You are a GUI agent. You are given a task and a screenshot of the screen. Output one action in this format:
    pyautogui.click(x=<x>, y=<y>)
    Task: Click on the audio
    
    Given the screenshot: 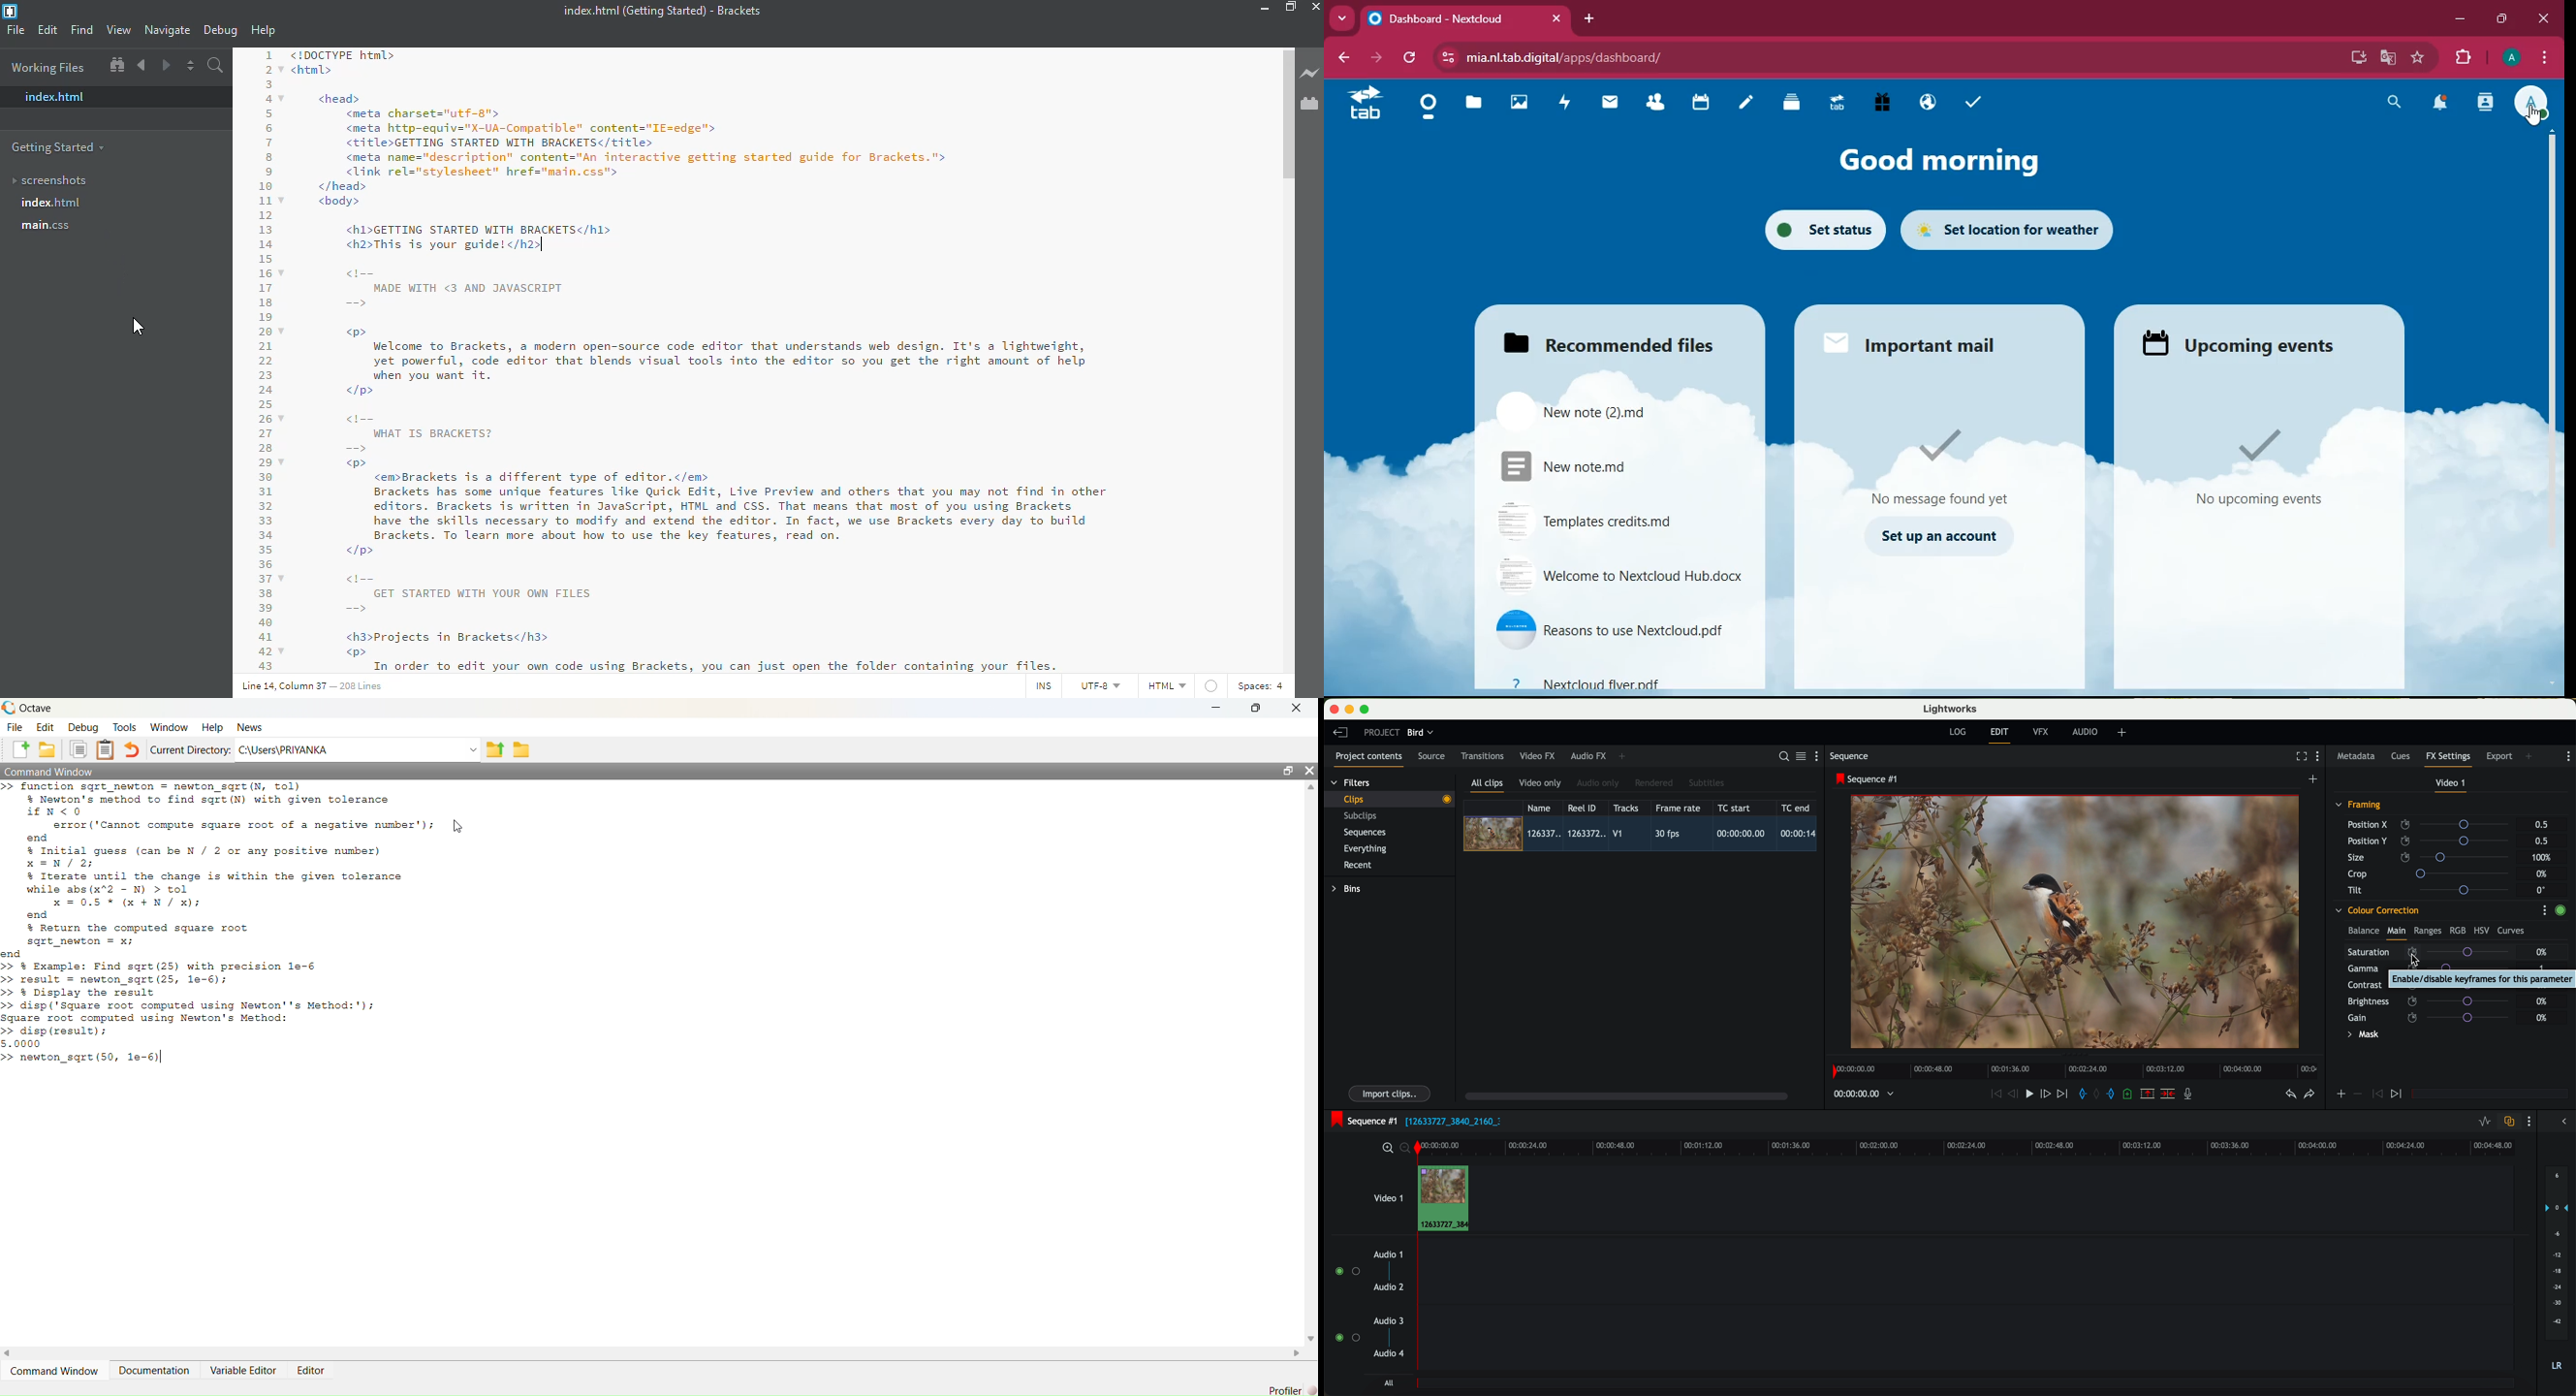 What is the action you would take?
    pyautogui.click(x=2085, y=731)
    